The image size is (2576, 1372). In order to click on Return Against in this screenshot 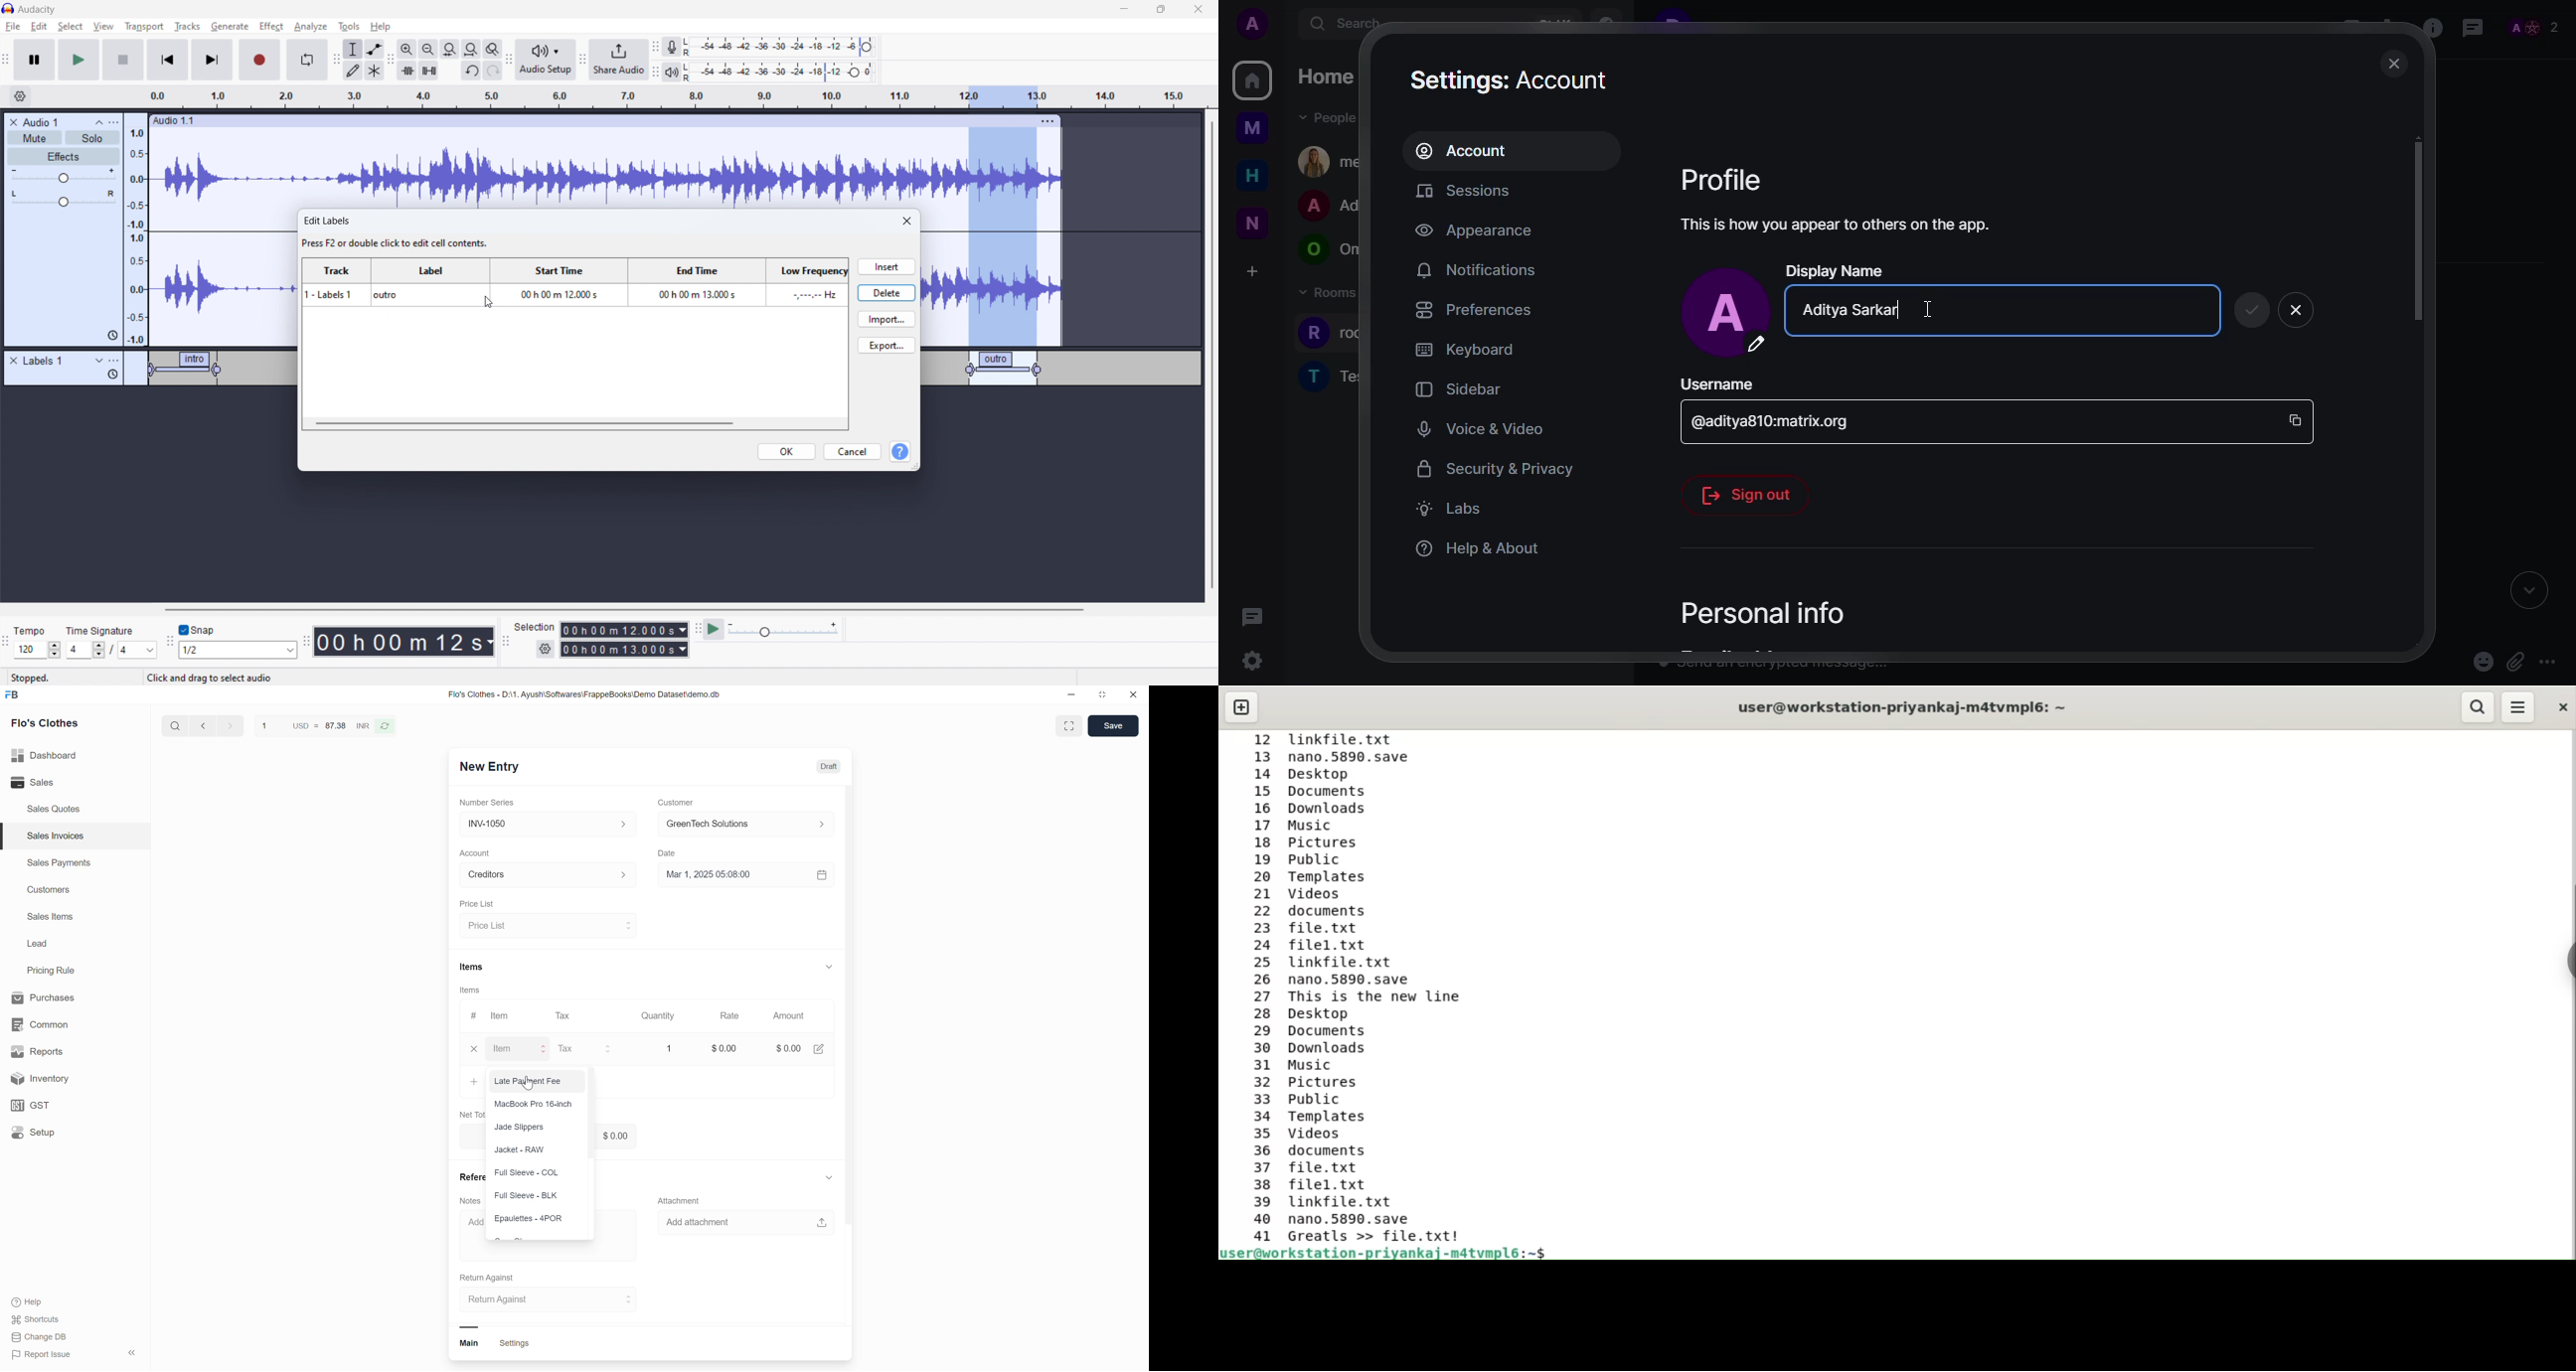, I will do `click(494, 1277)`.